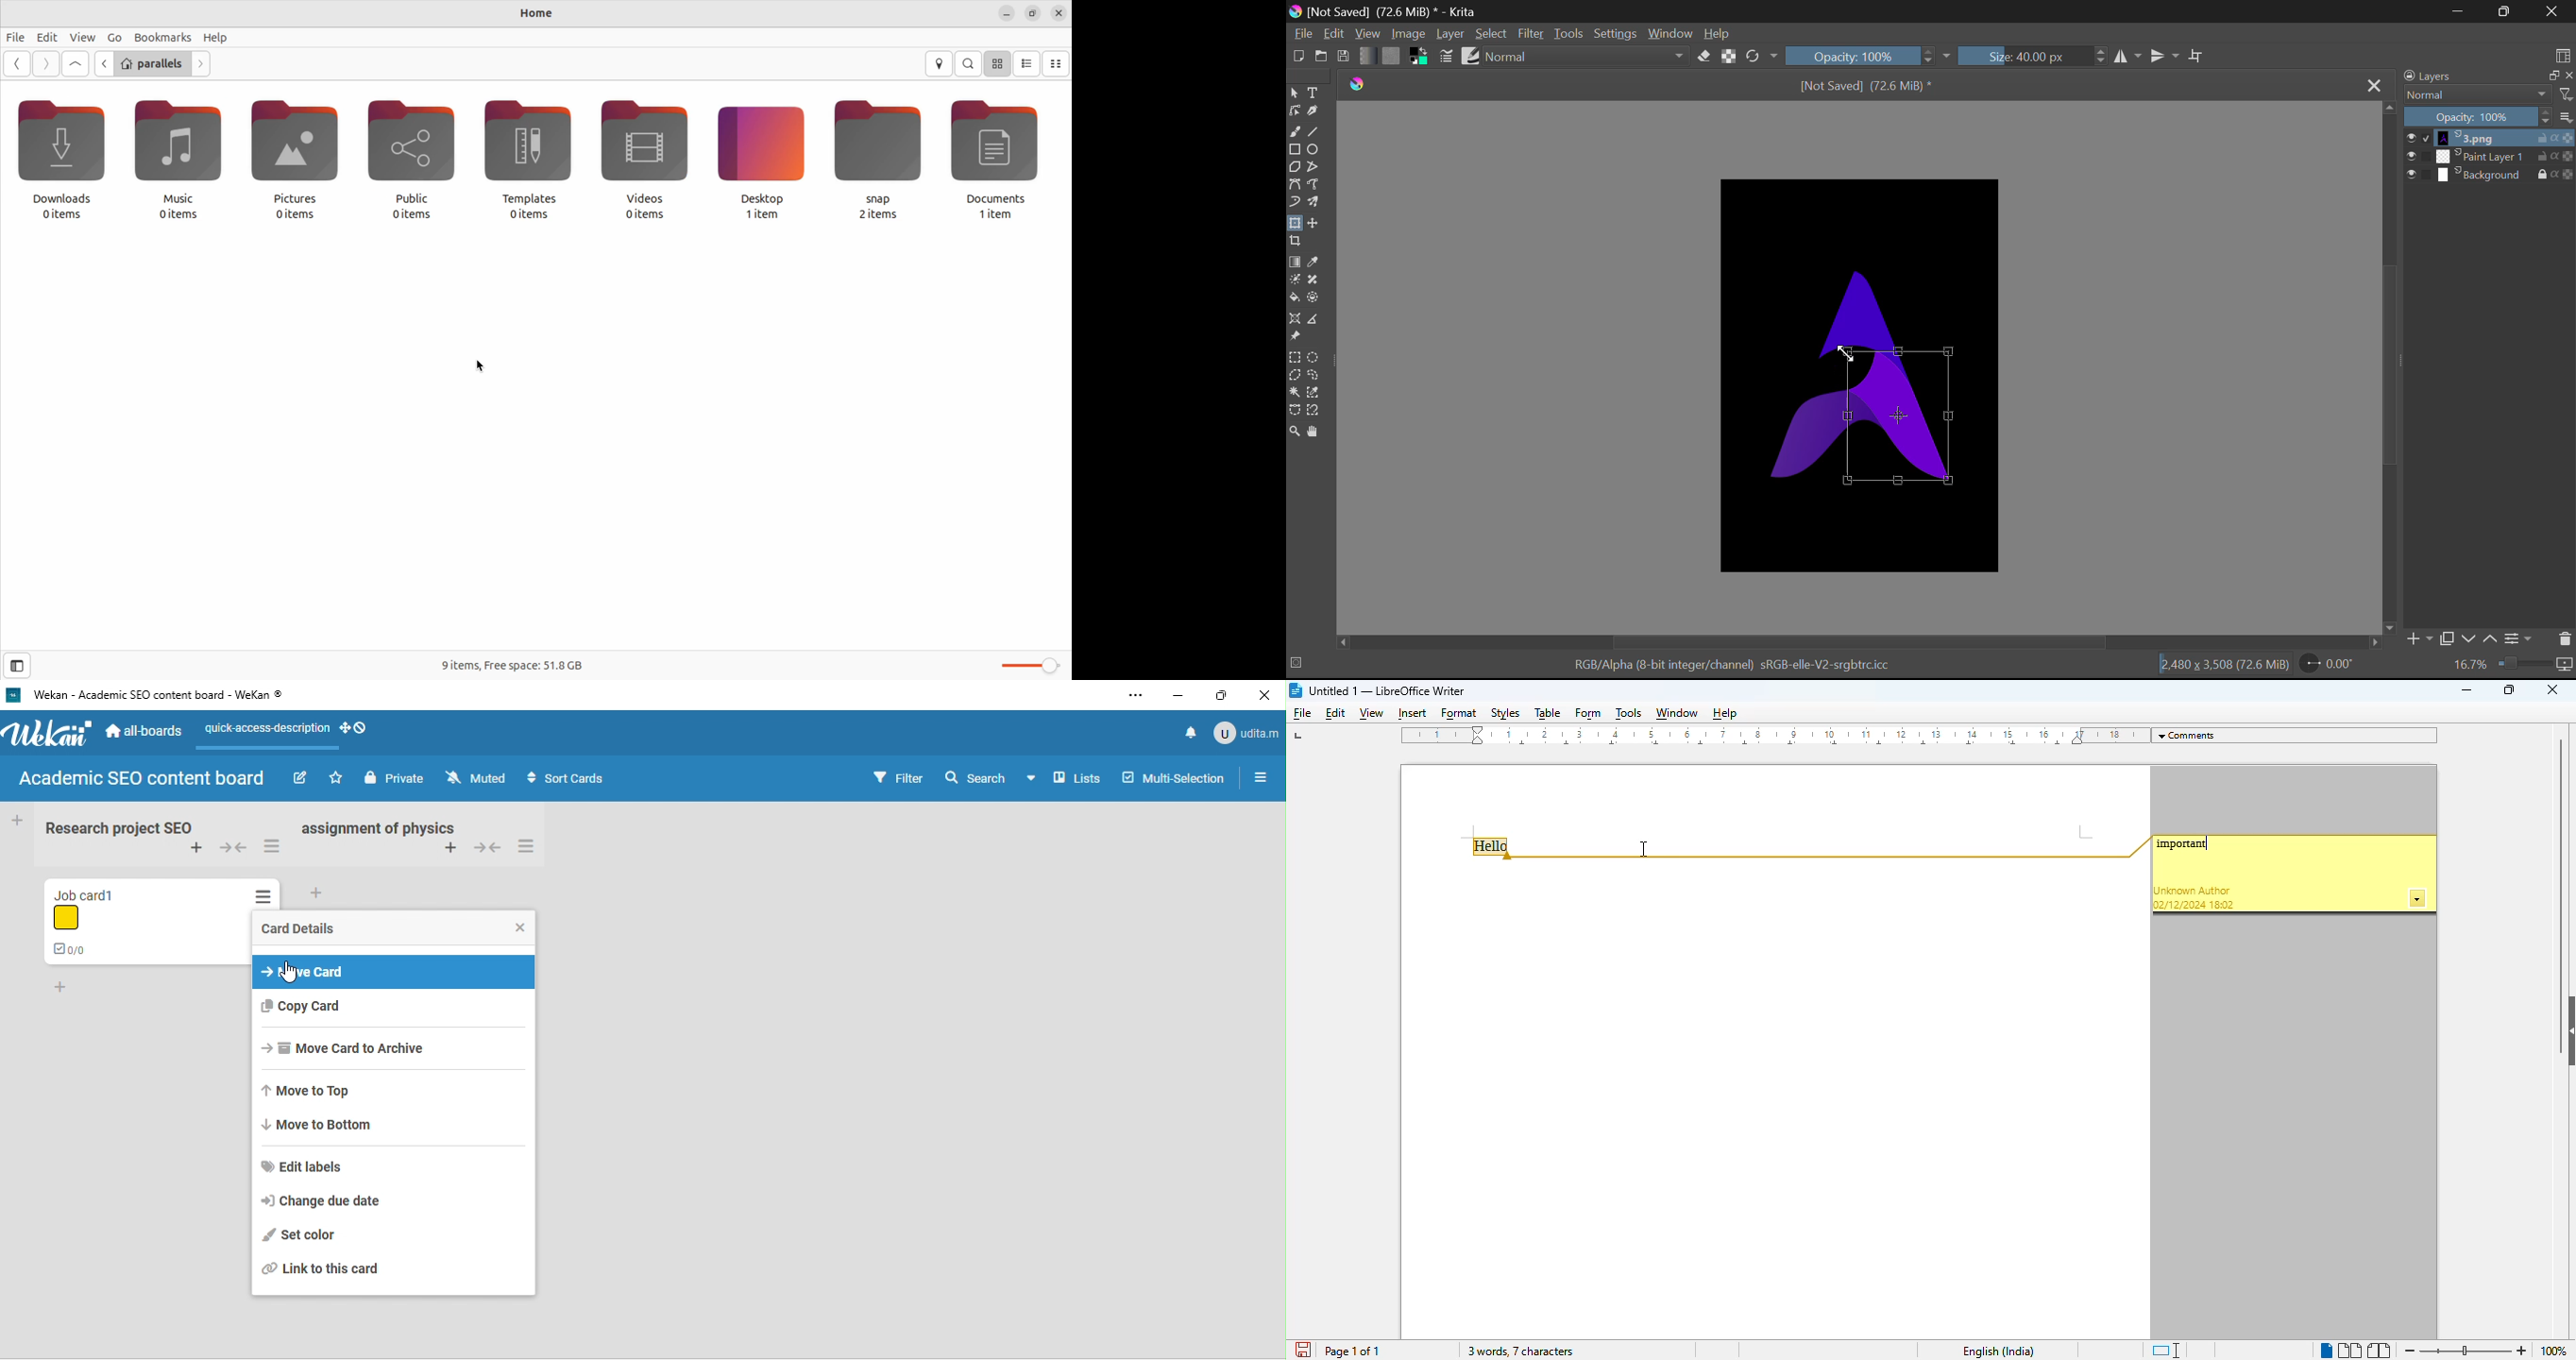  I want to click on List Action, so click(265, 898).